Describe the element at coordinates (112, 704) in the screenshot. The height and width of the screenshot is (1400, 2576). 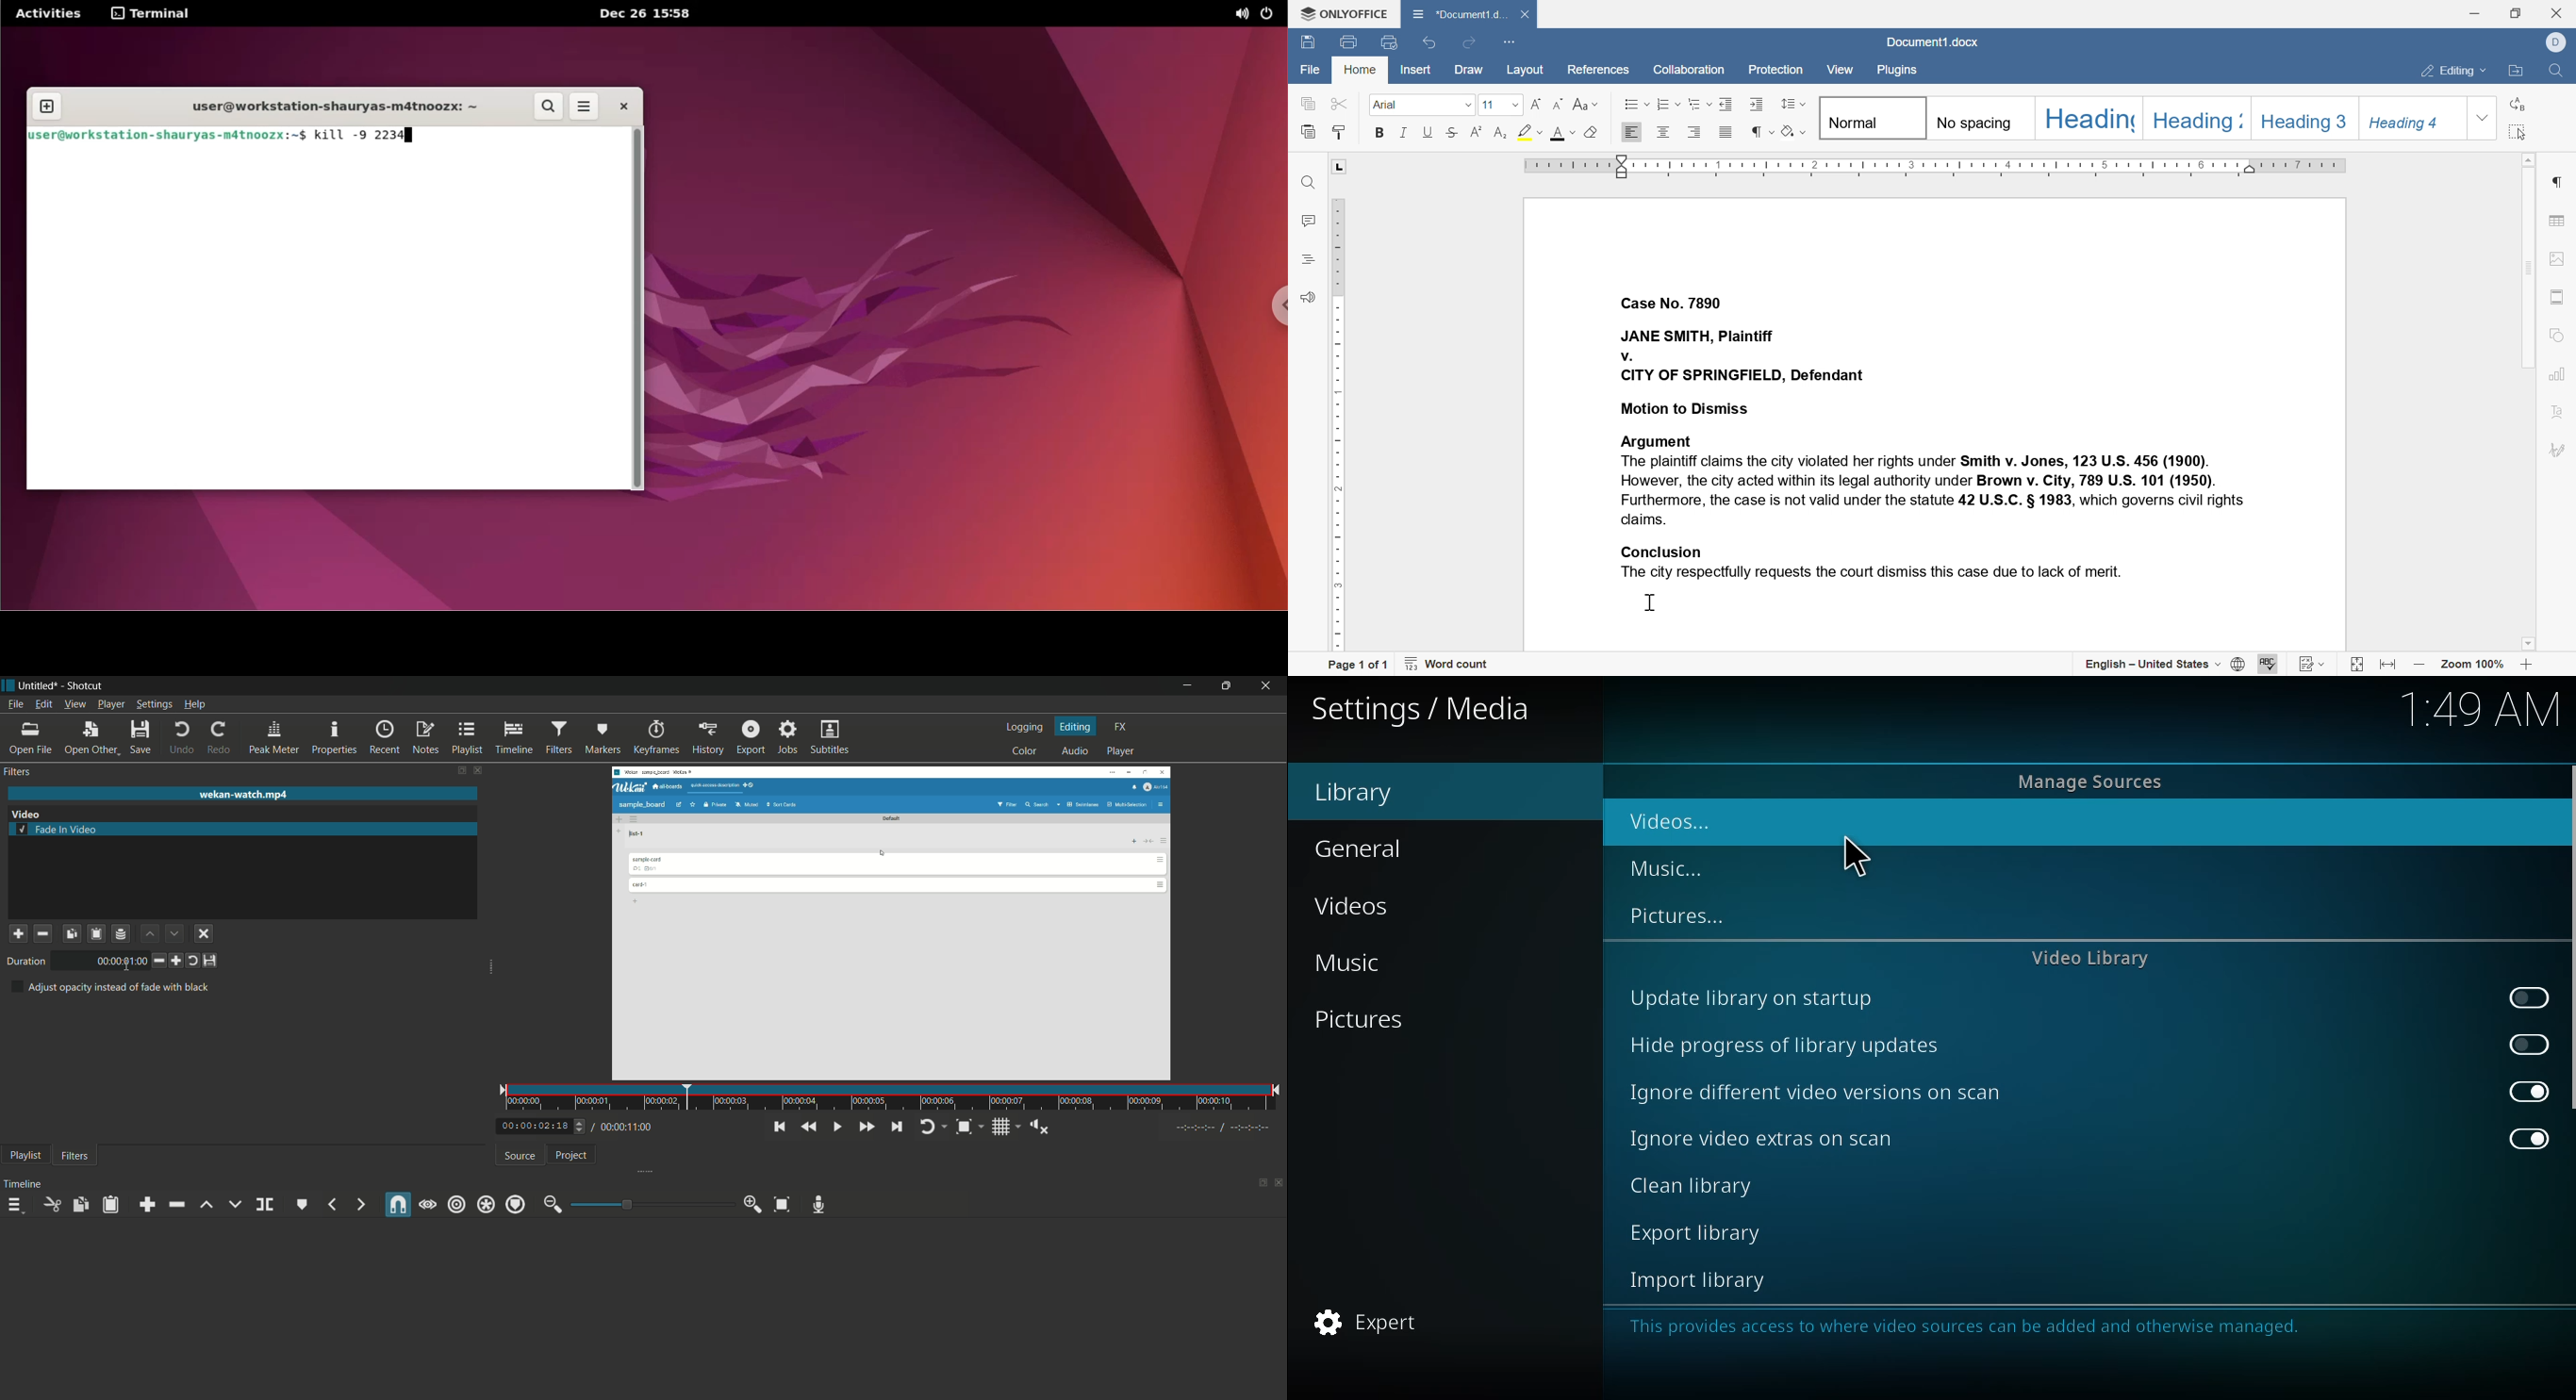
I see `player menu` at that location.